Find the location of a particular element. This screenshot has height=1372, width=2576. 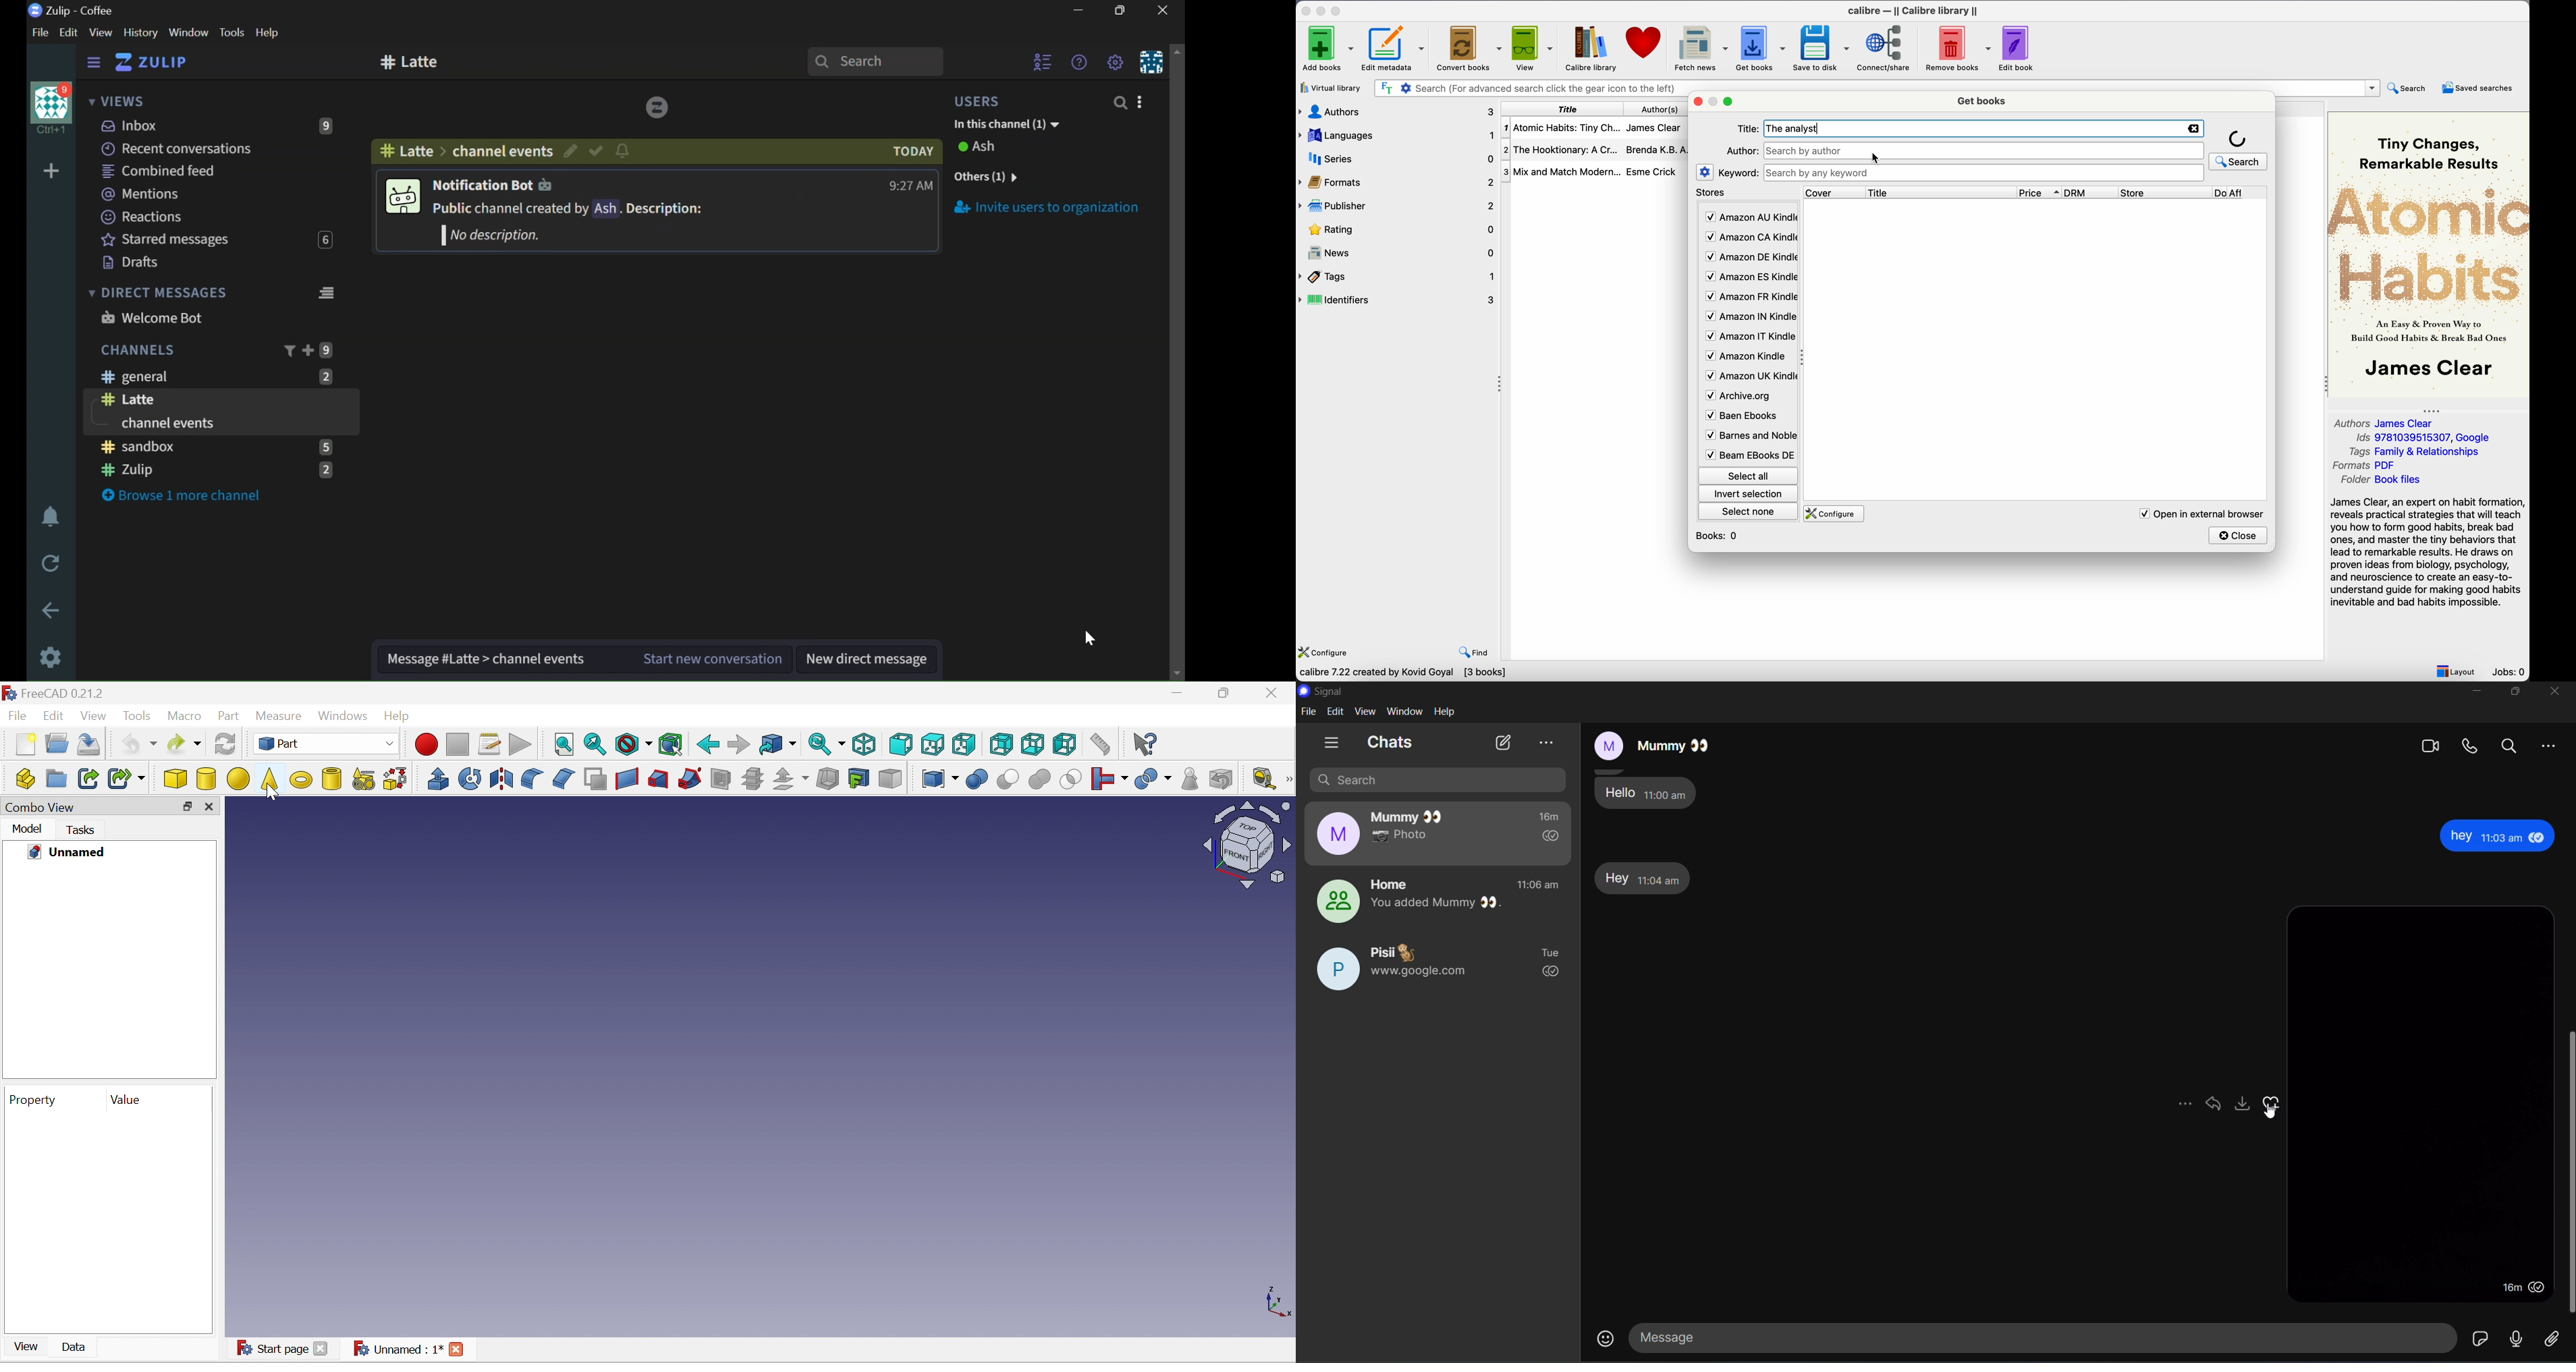

Calibre - || Calibre library || is located at coordinates (1912, 10).